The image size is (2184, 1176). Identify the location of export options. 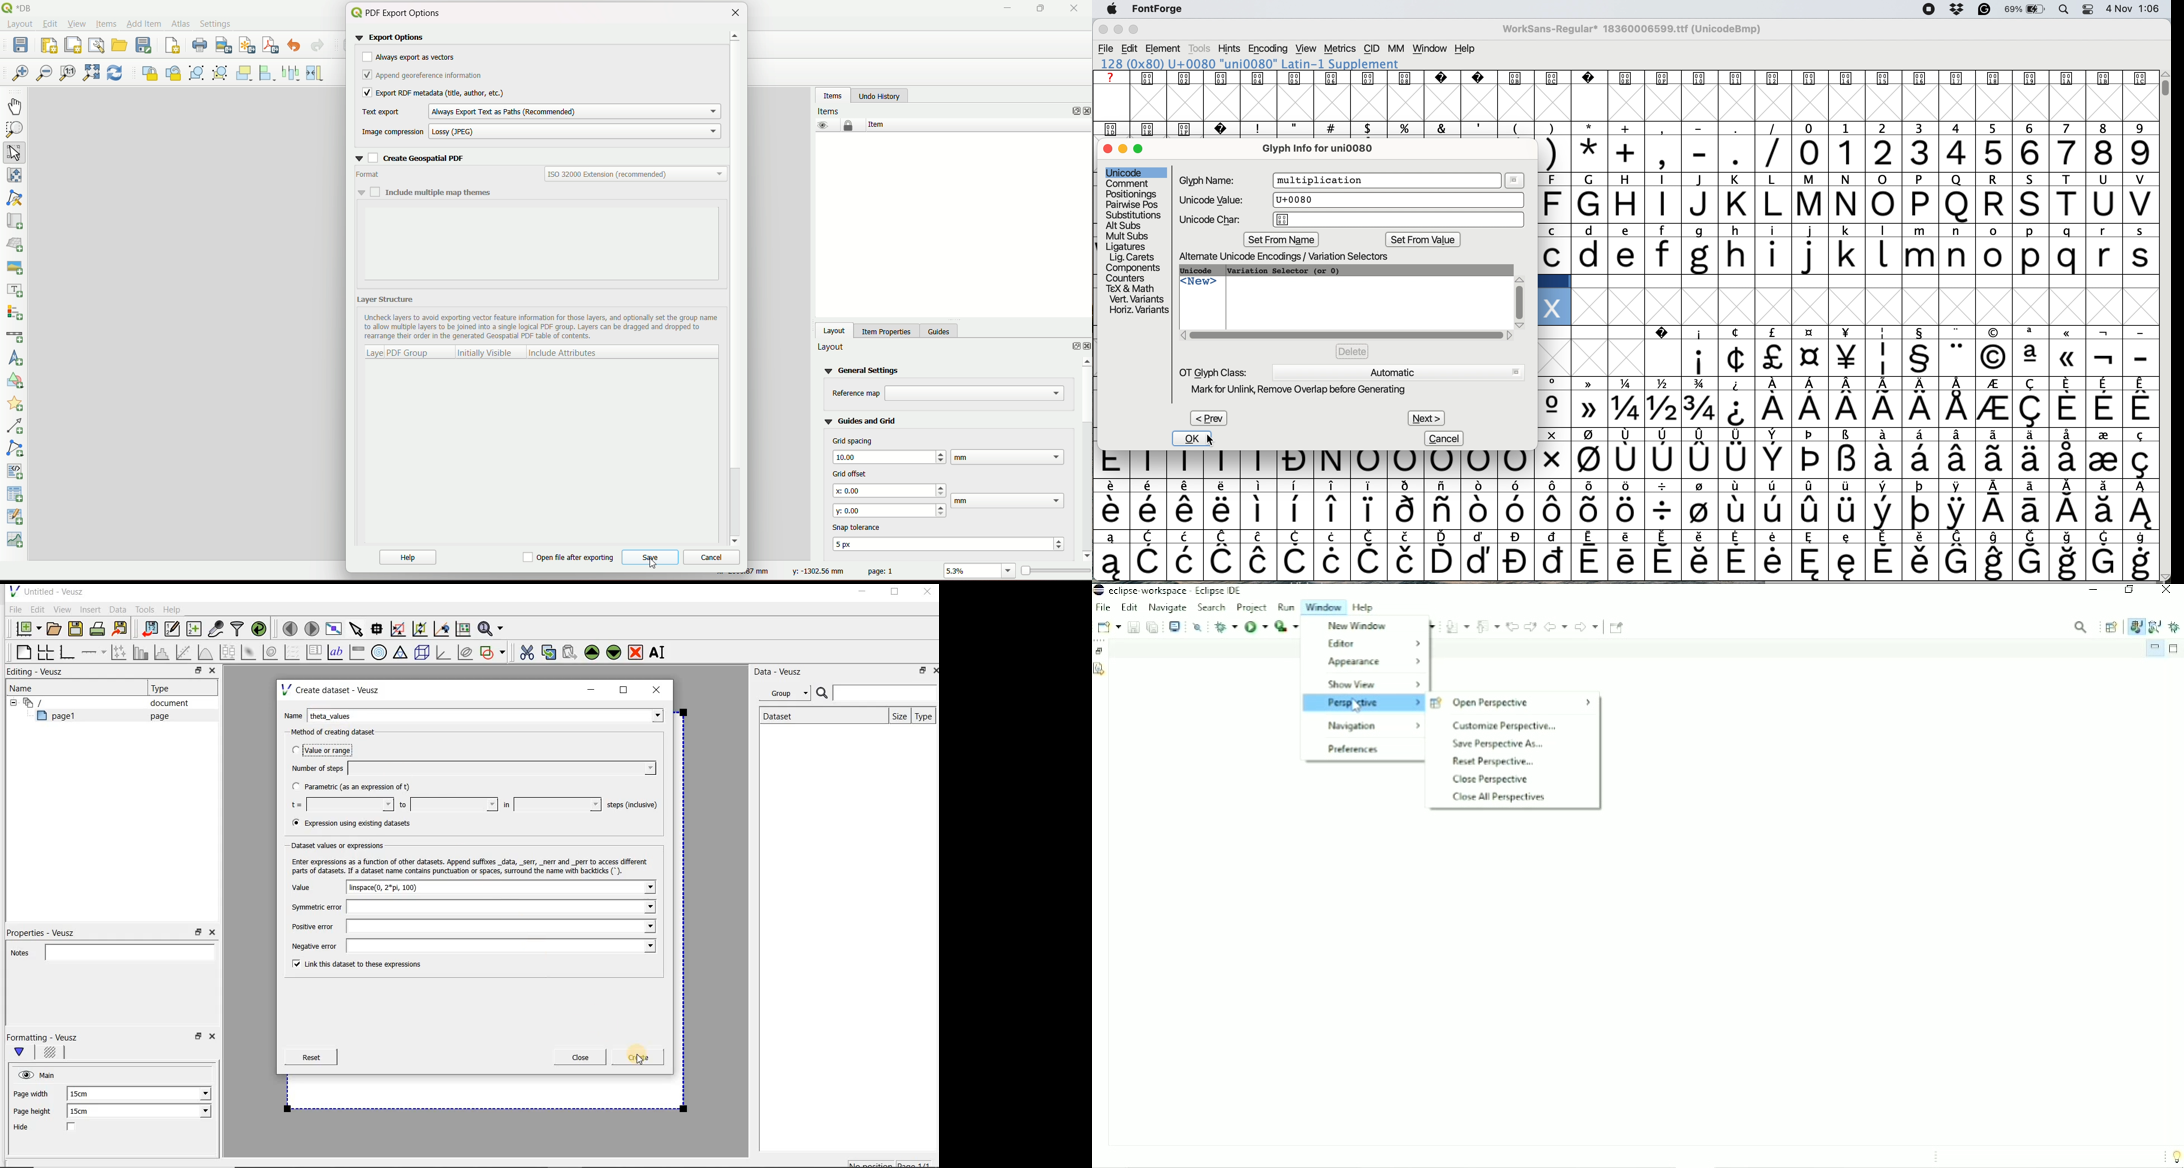
(394, 38).